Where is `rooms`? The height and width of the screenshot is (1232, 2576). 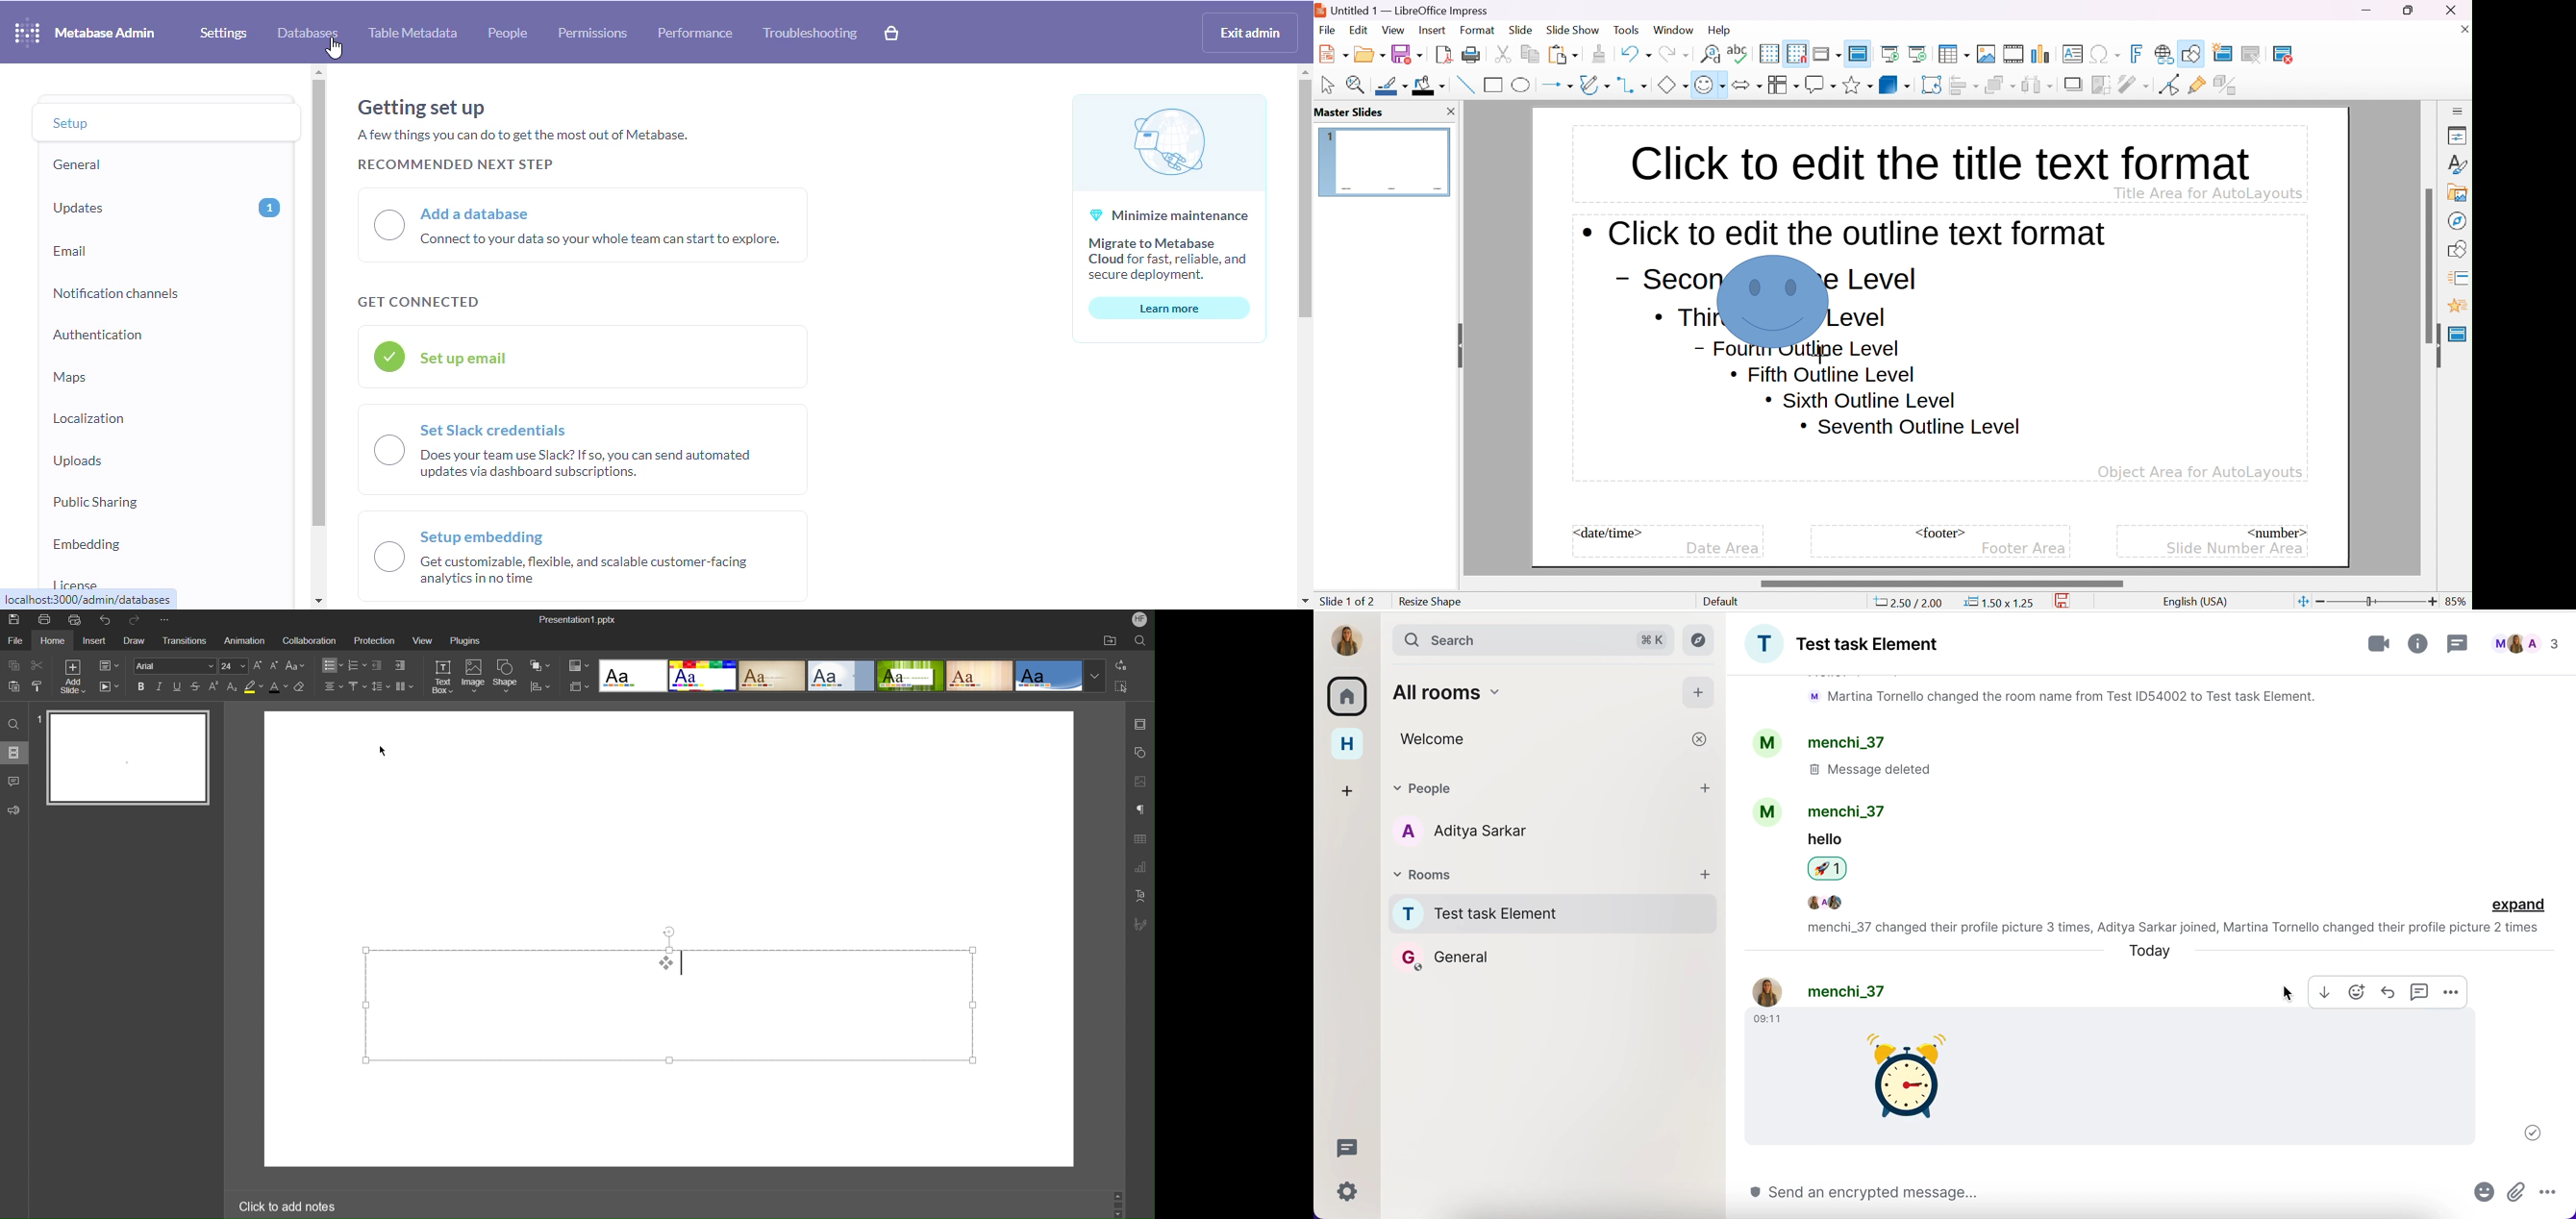 rooms is located at coordinates (1529, 877).